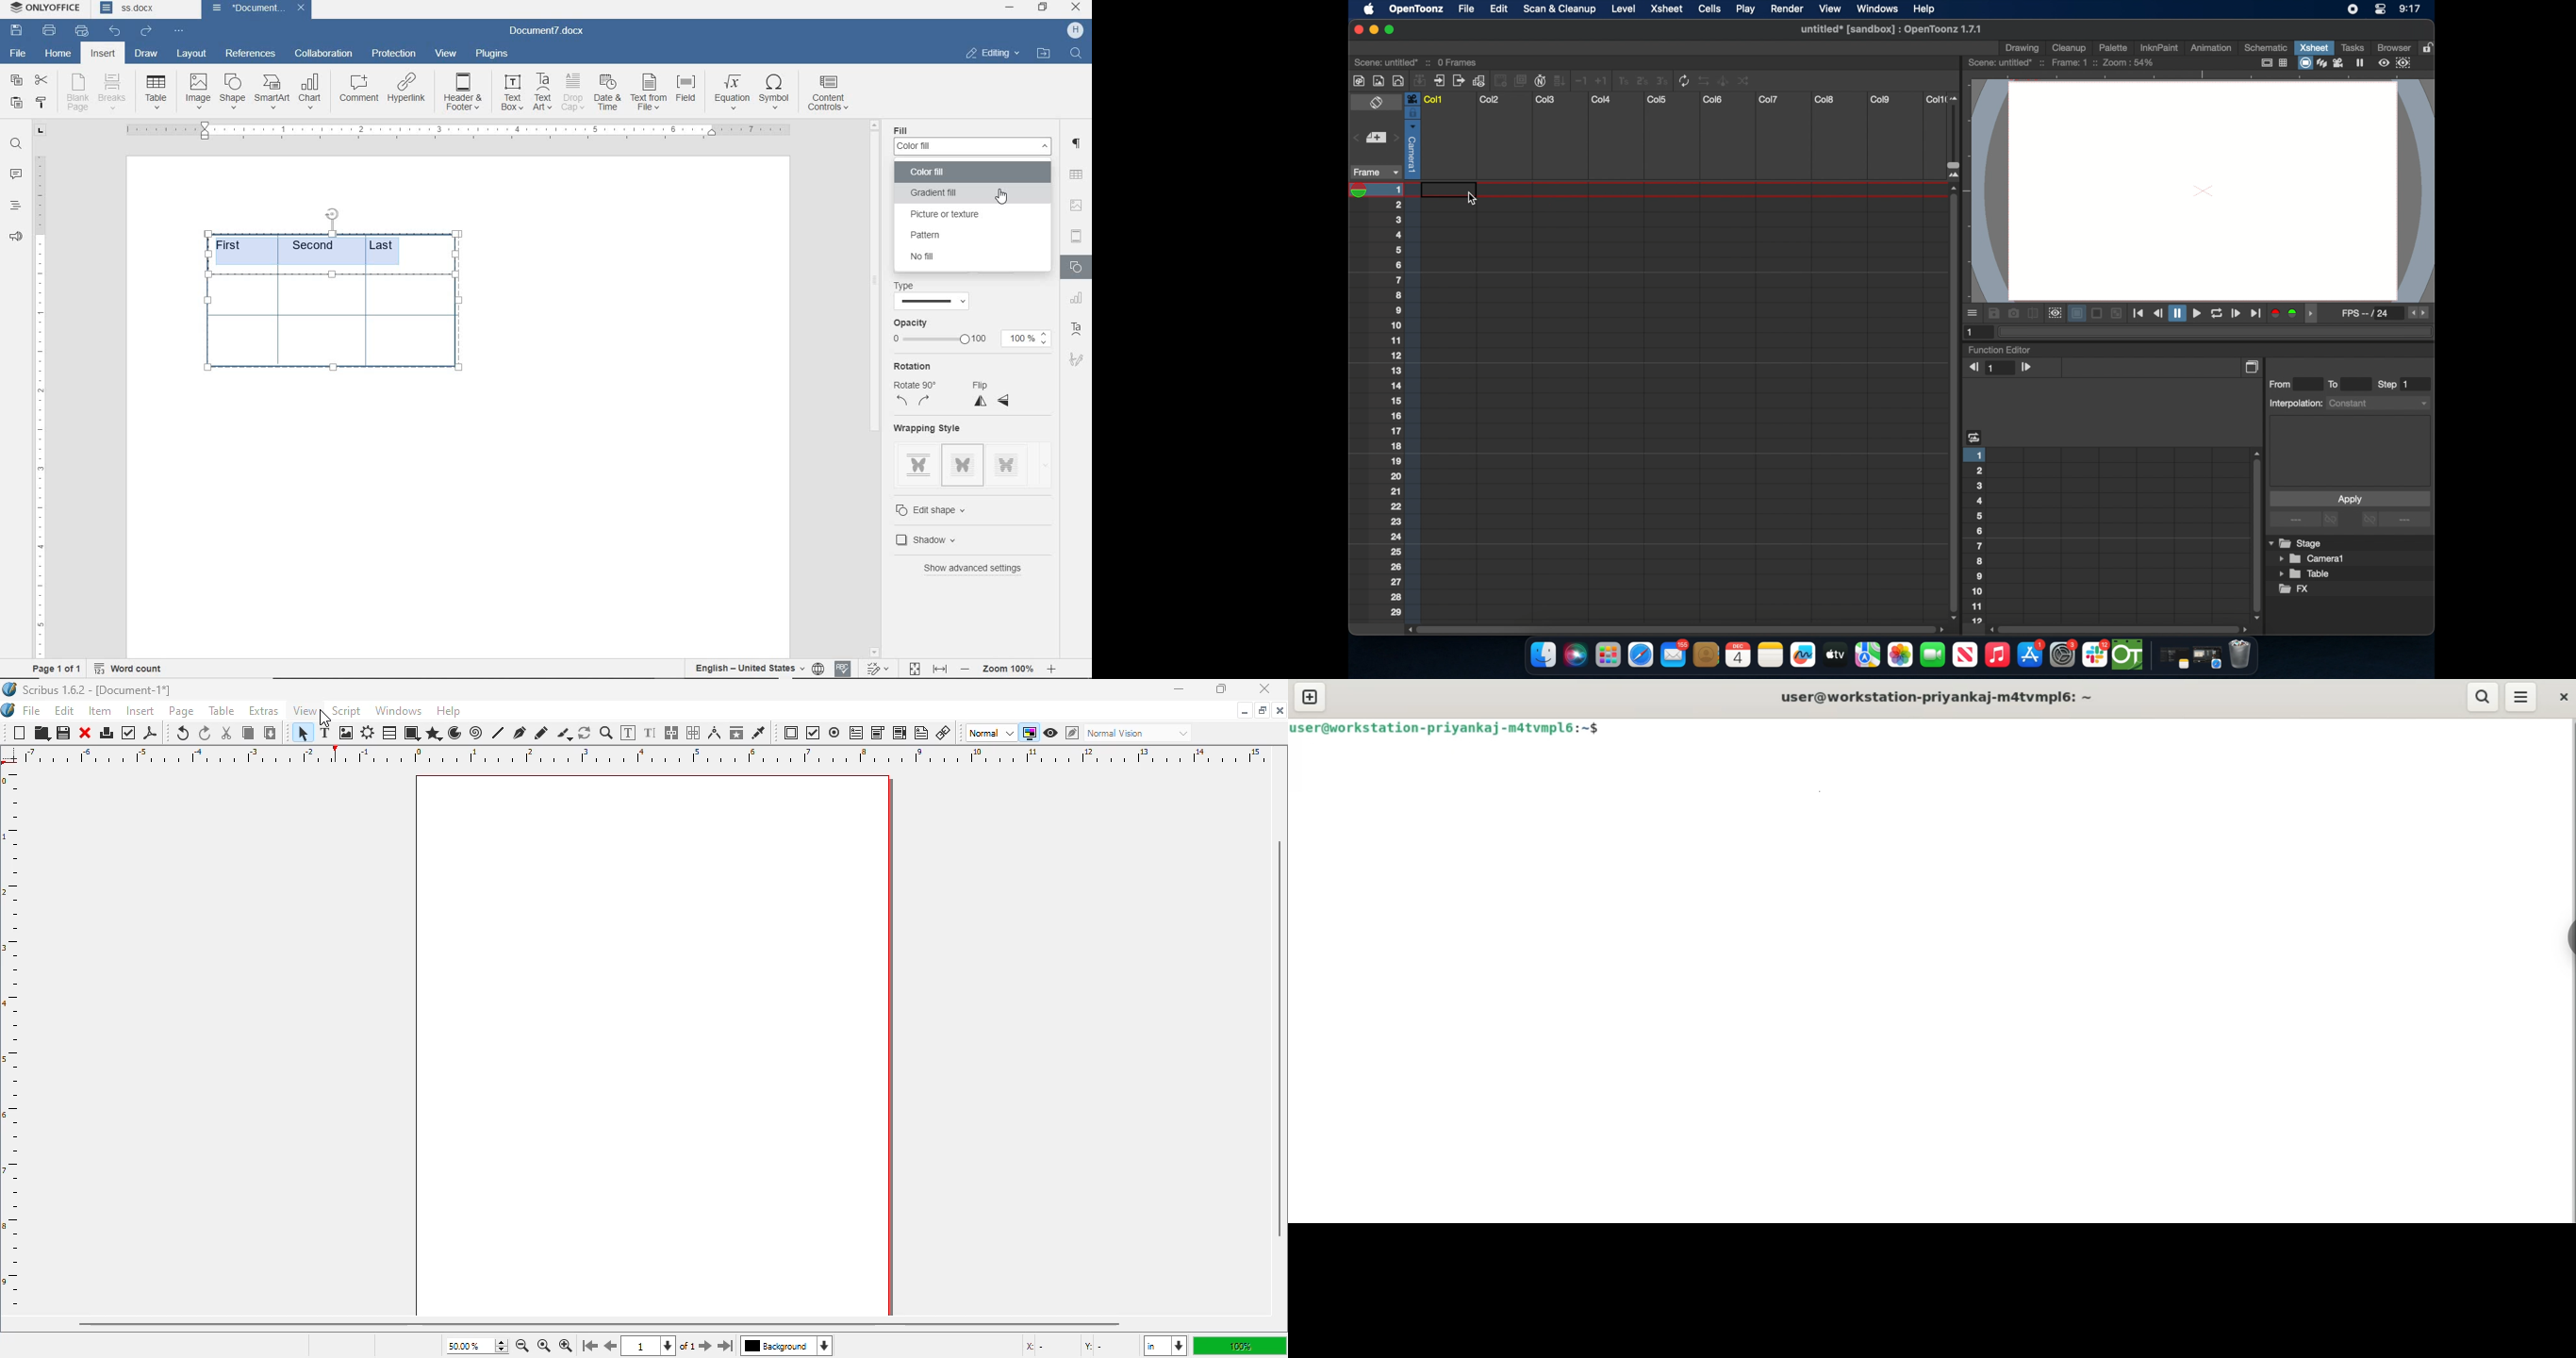 The image size is (2576, 1372). I want to click on compare to snapshot, so click(2034, 314).